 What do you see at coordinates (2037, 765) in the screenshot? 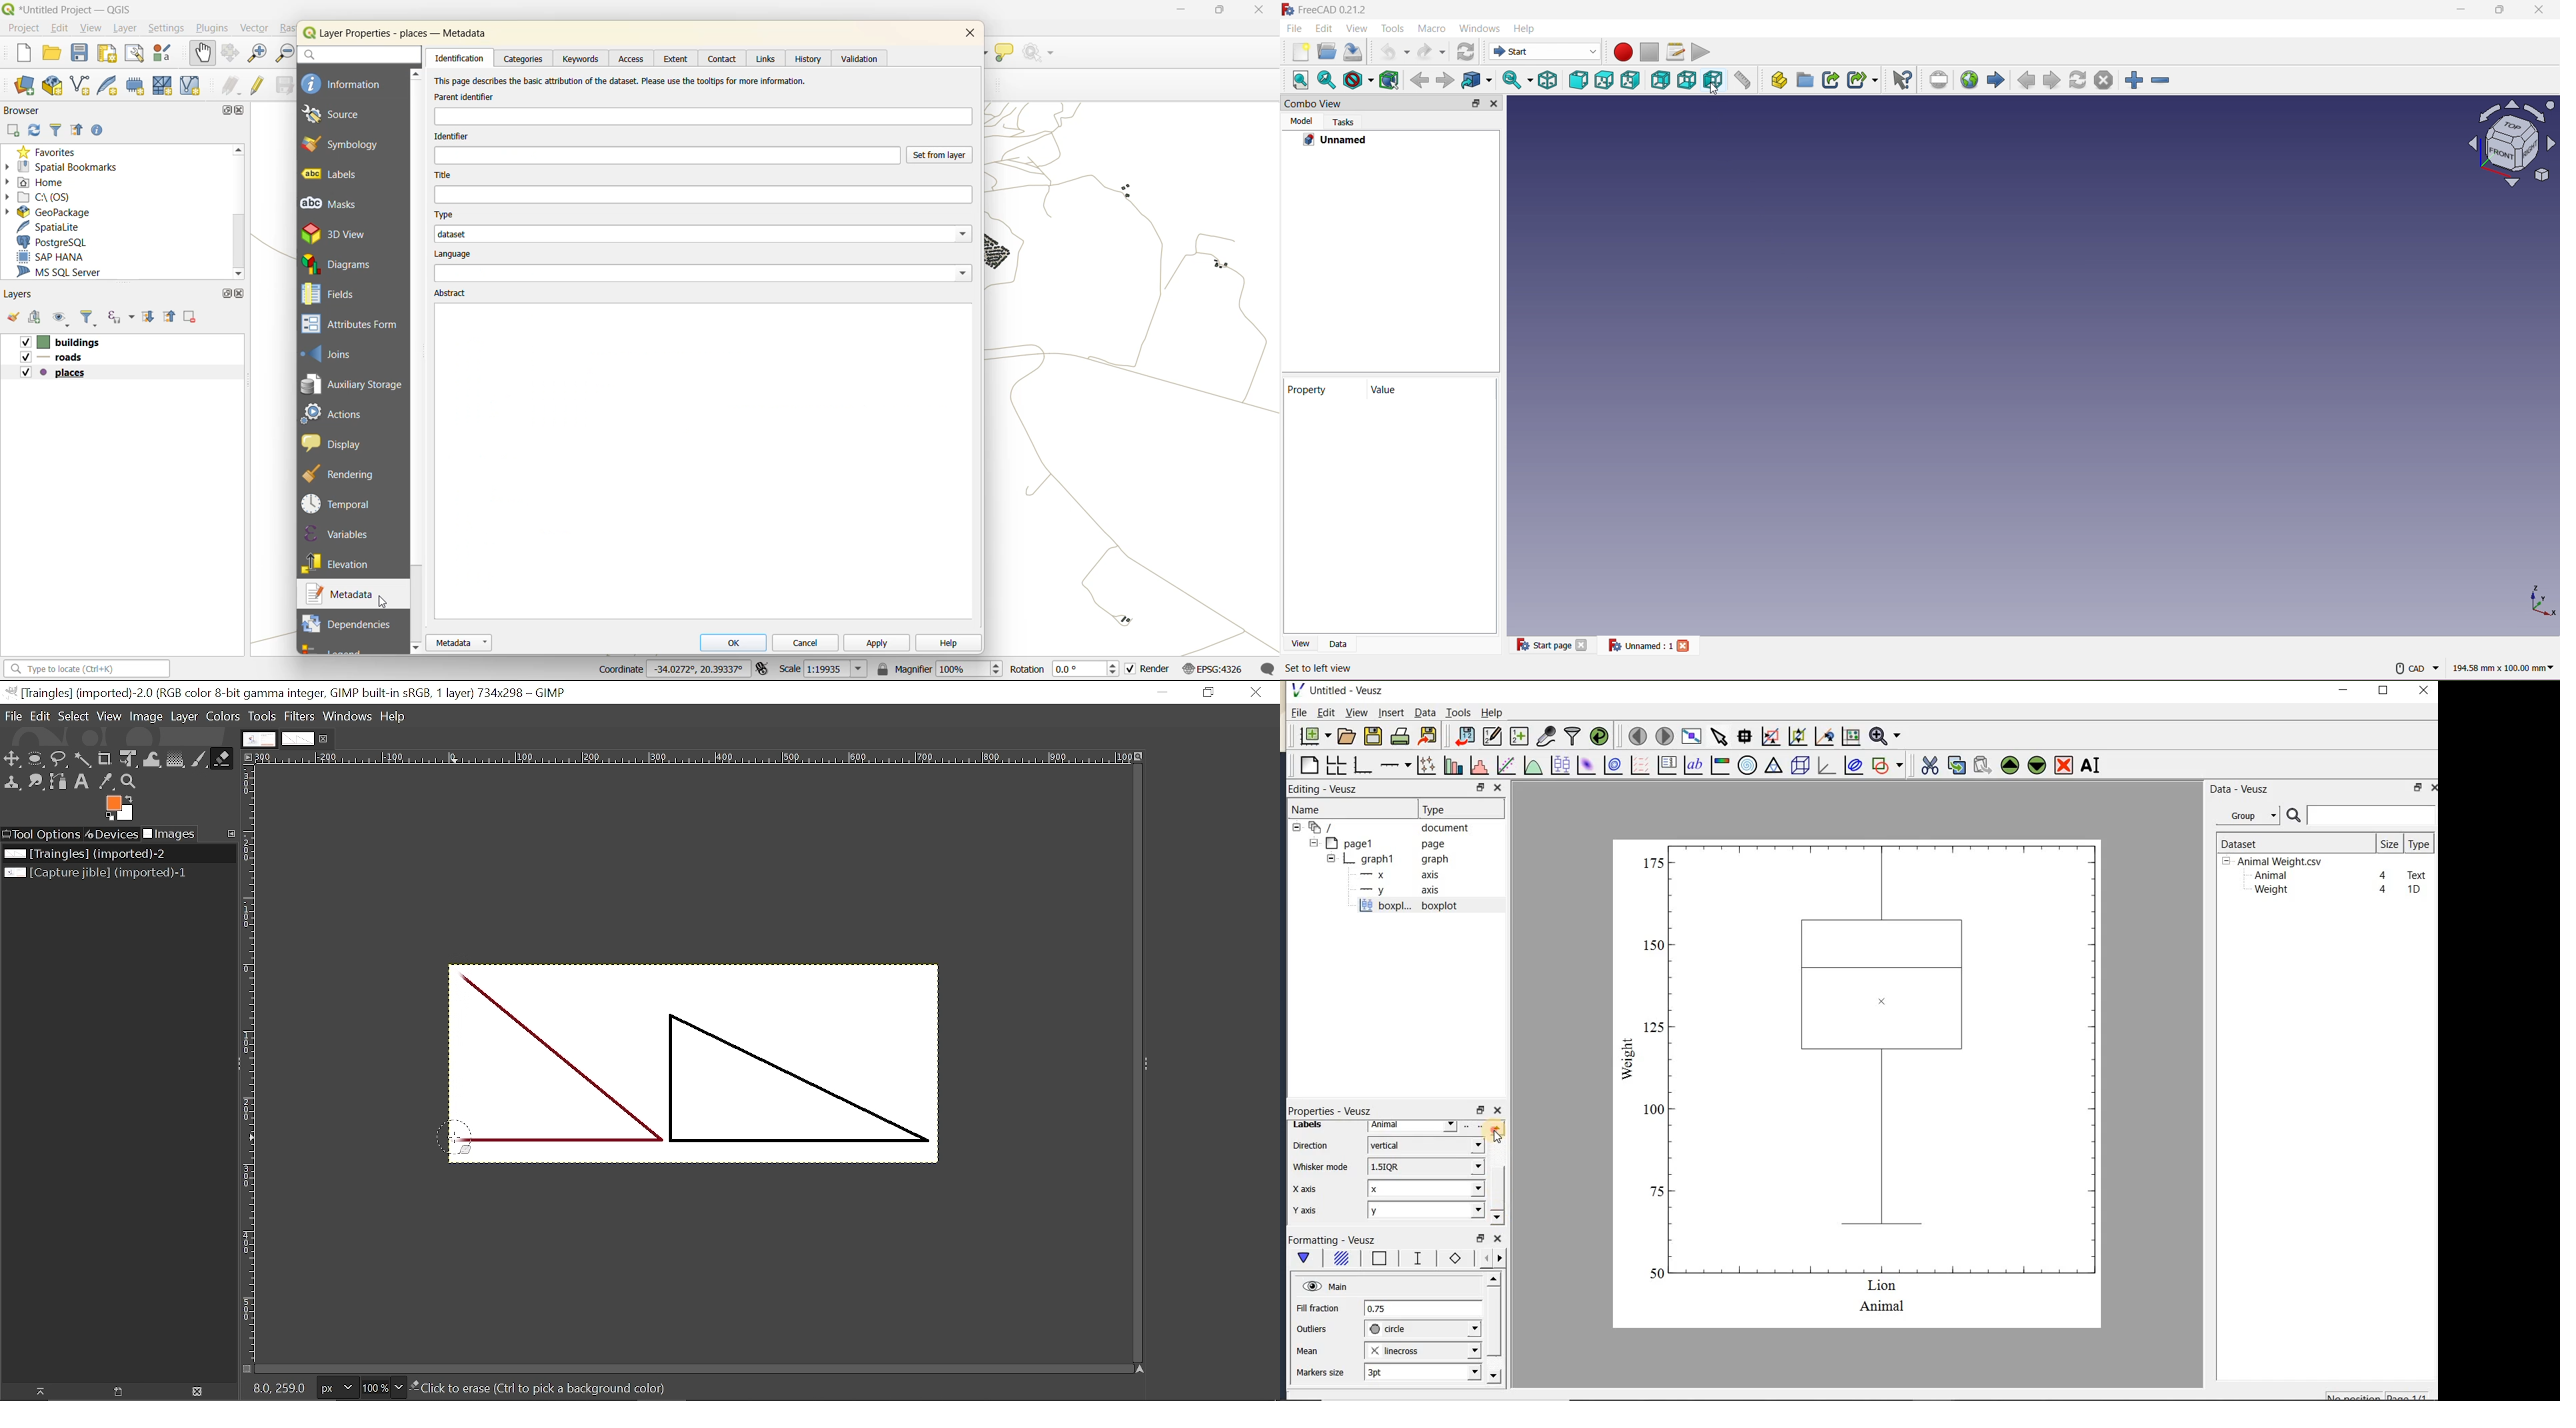
I see `move the selected widget down` at bounding box center [2037, 765].